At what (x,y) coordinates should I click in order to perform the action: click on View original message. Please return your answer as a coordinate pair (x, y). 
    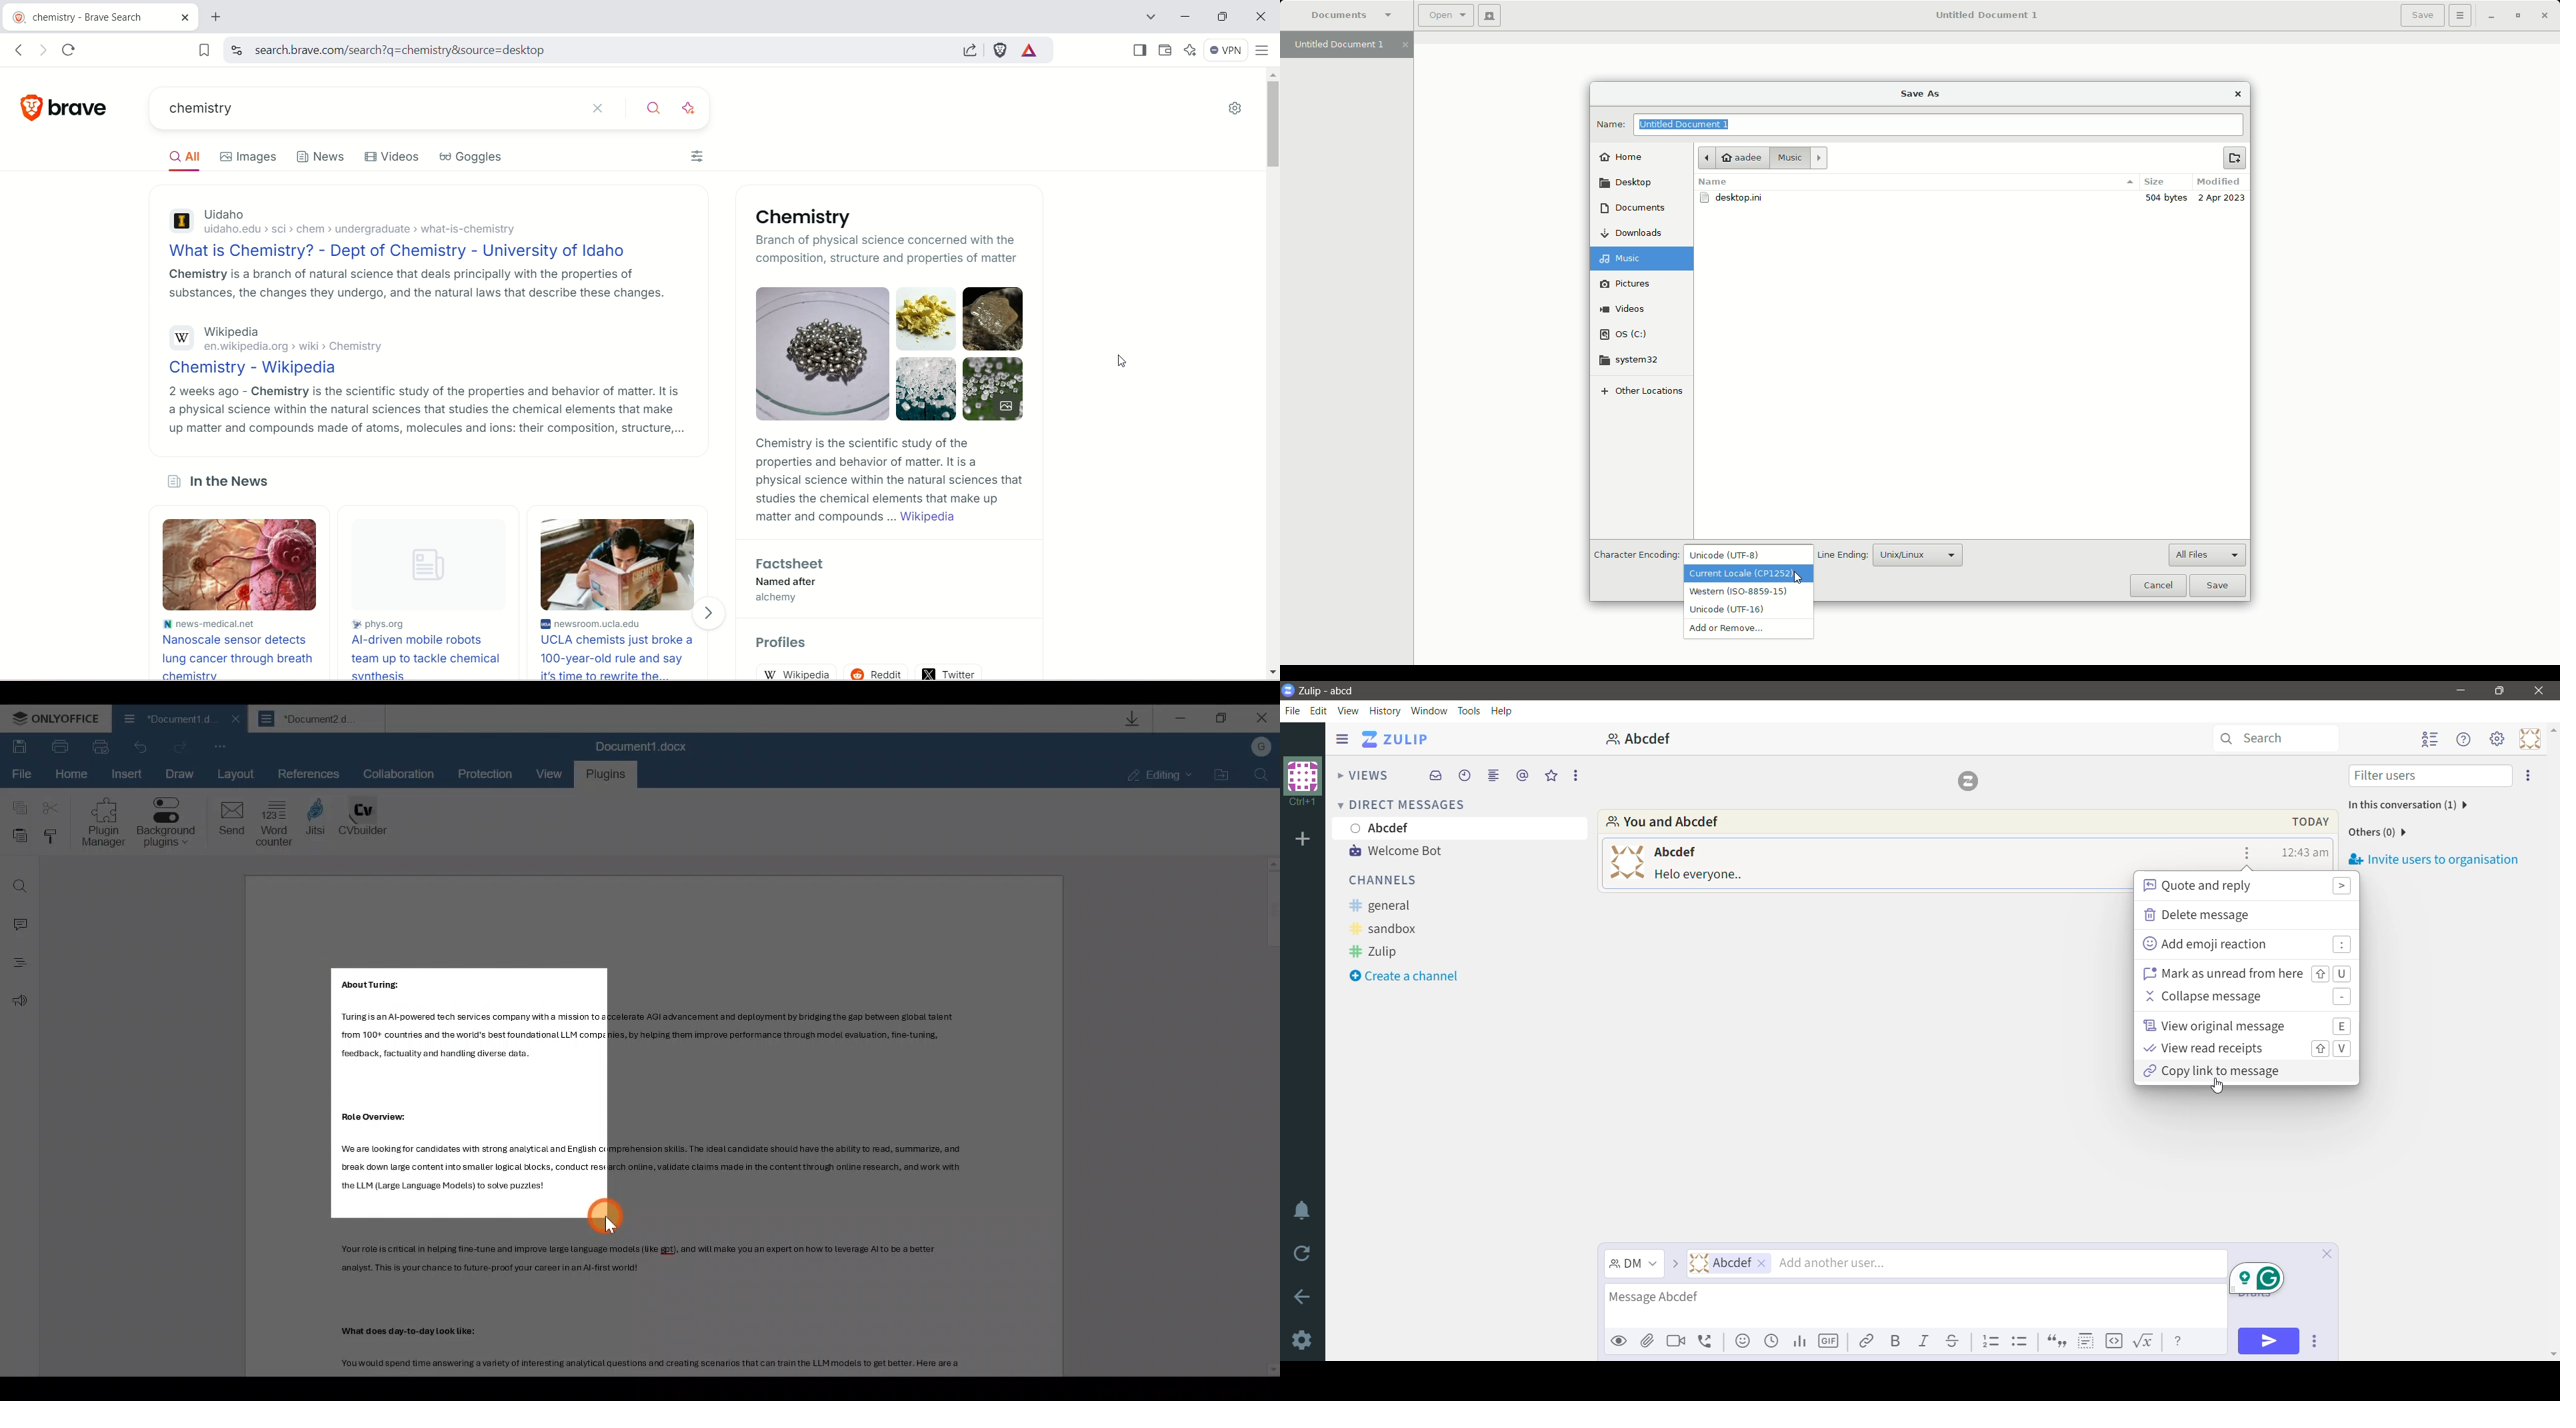
    Looking at the image, I should click on (2246, 1026).